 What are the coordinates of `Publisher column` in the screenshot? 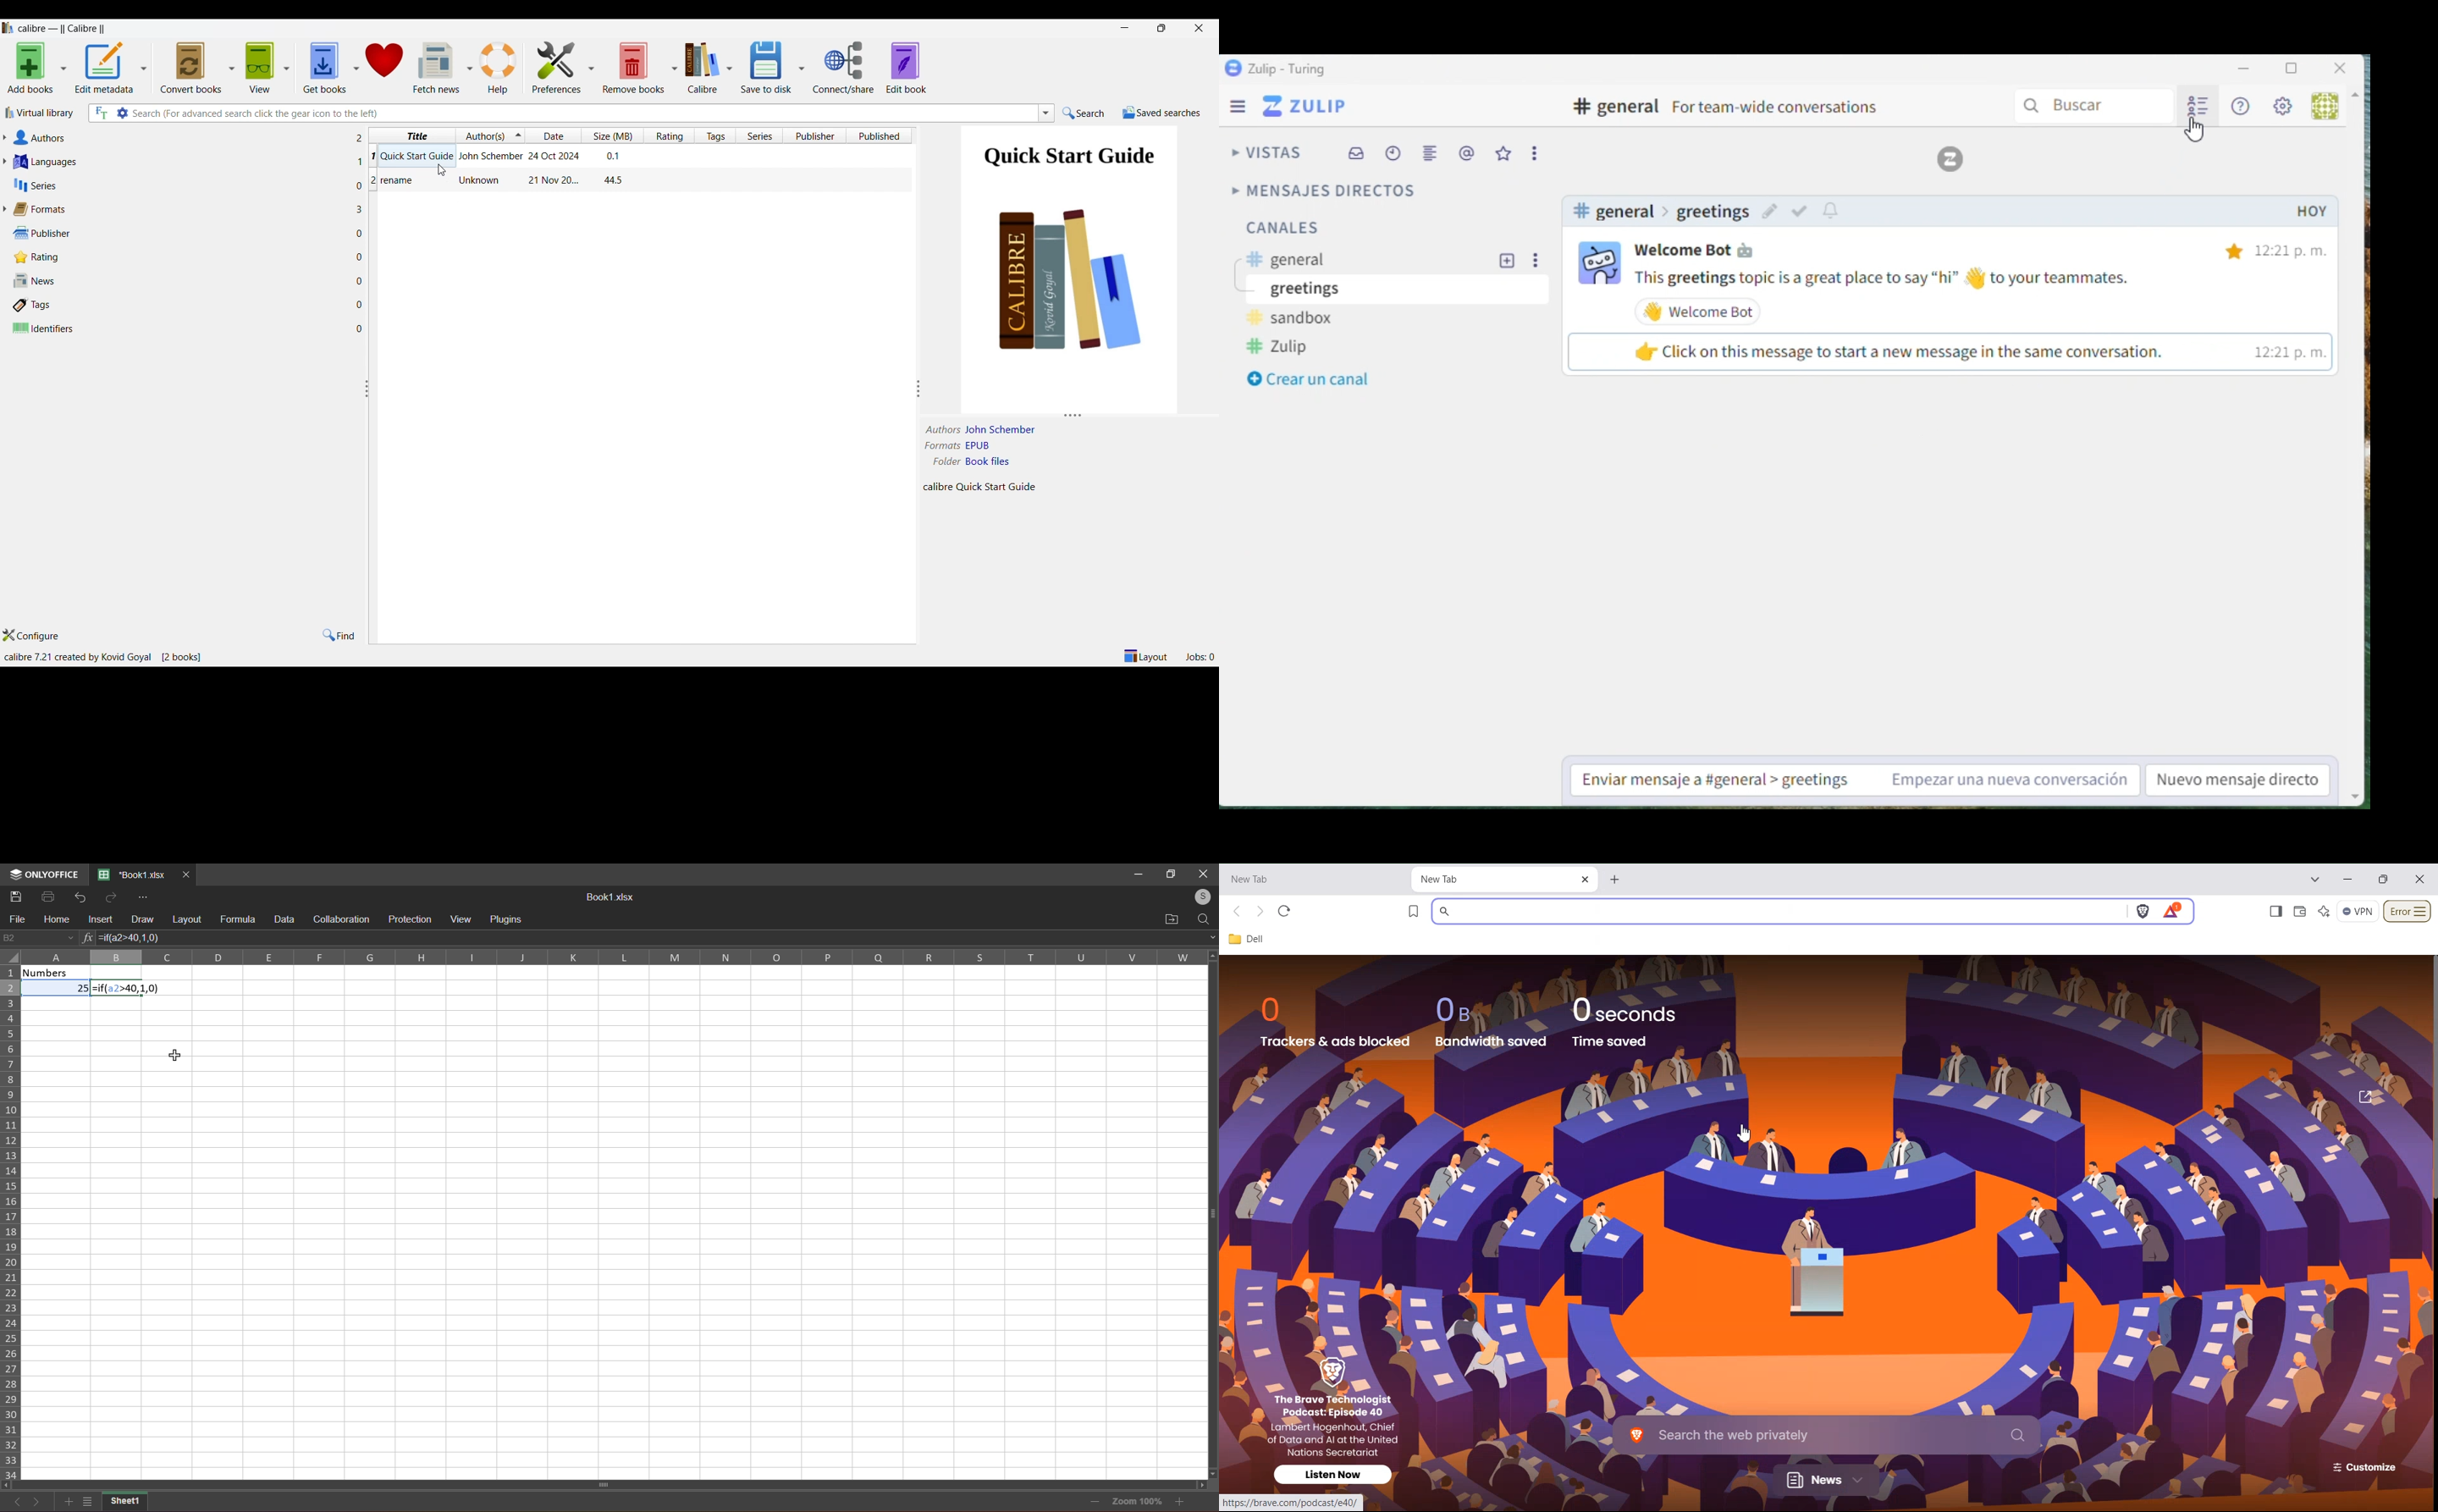 It's located at (815, 135).